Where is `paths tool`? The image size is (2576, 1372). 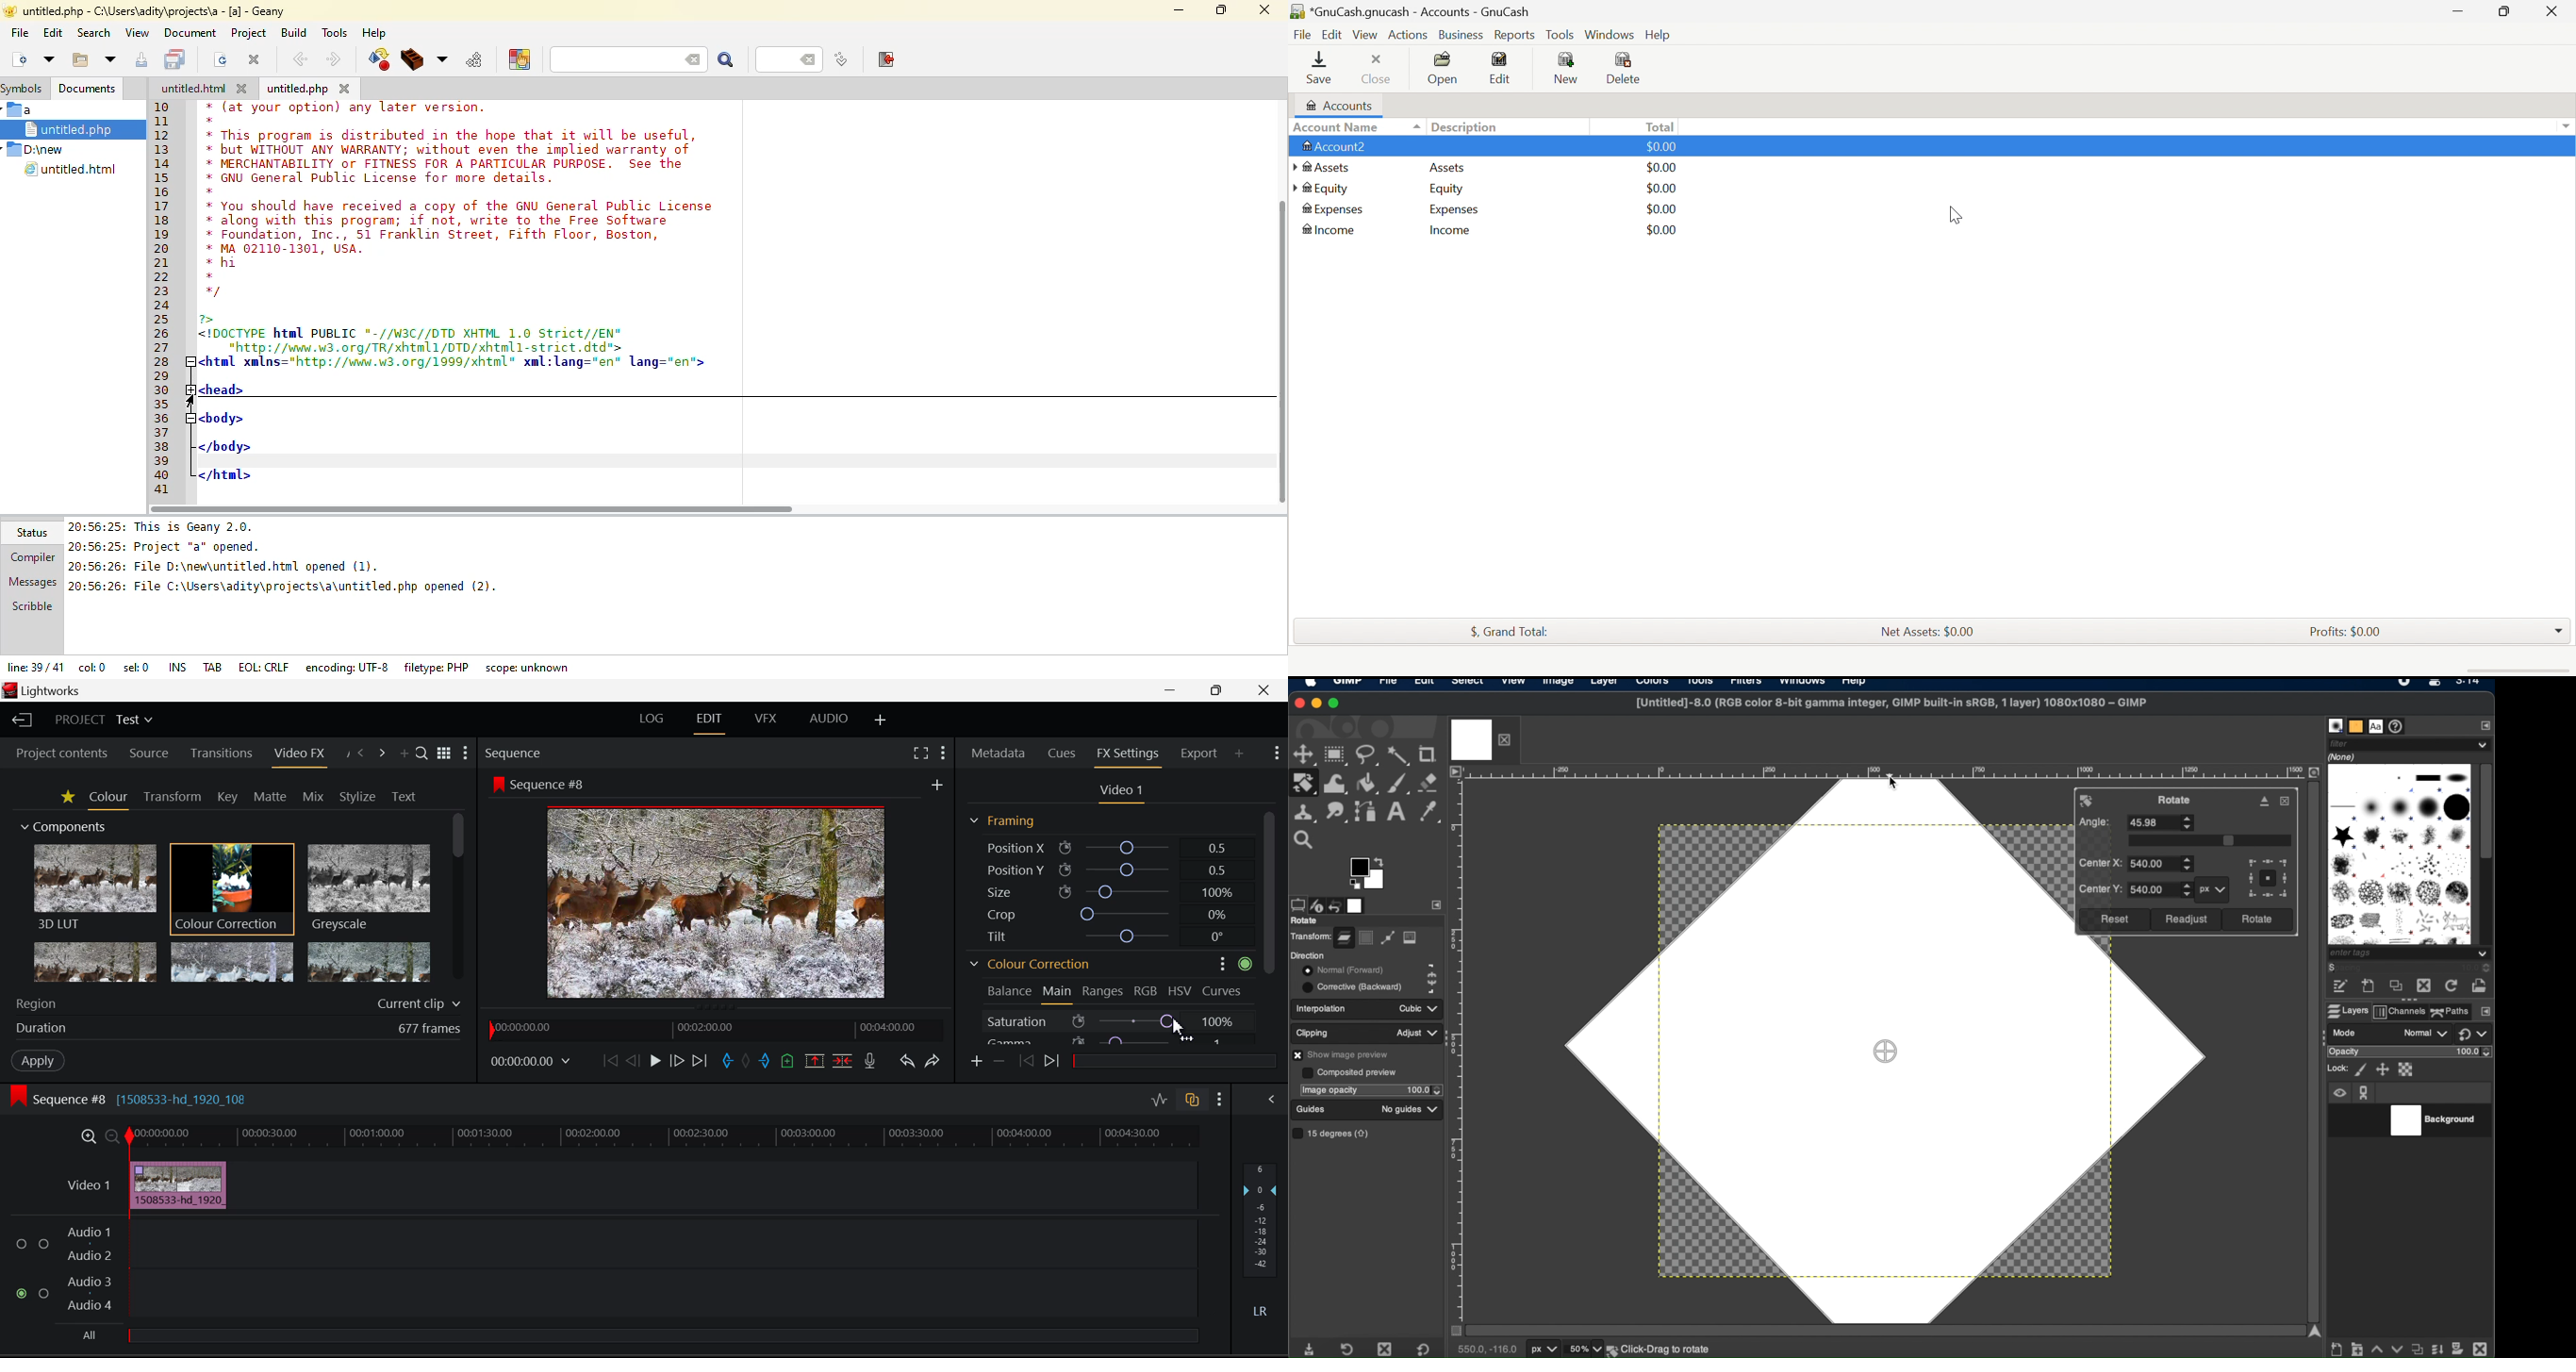
paths tool is located at coordinates (1365, 810).